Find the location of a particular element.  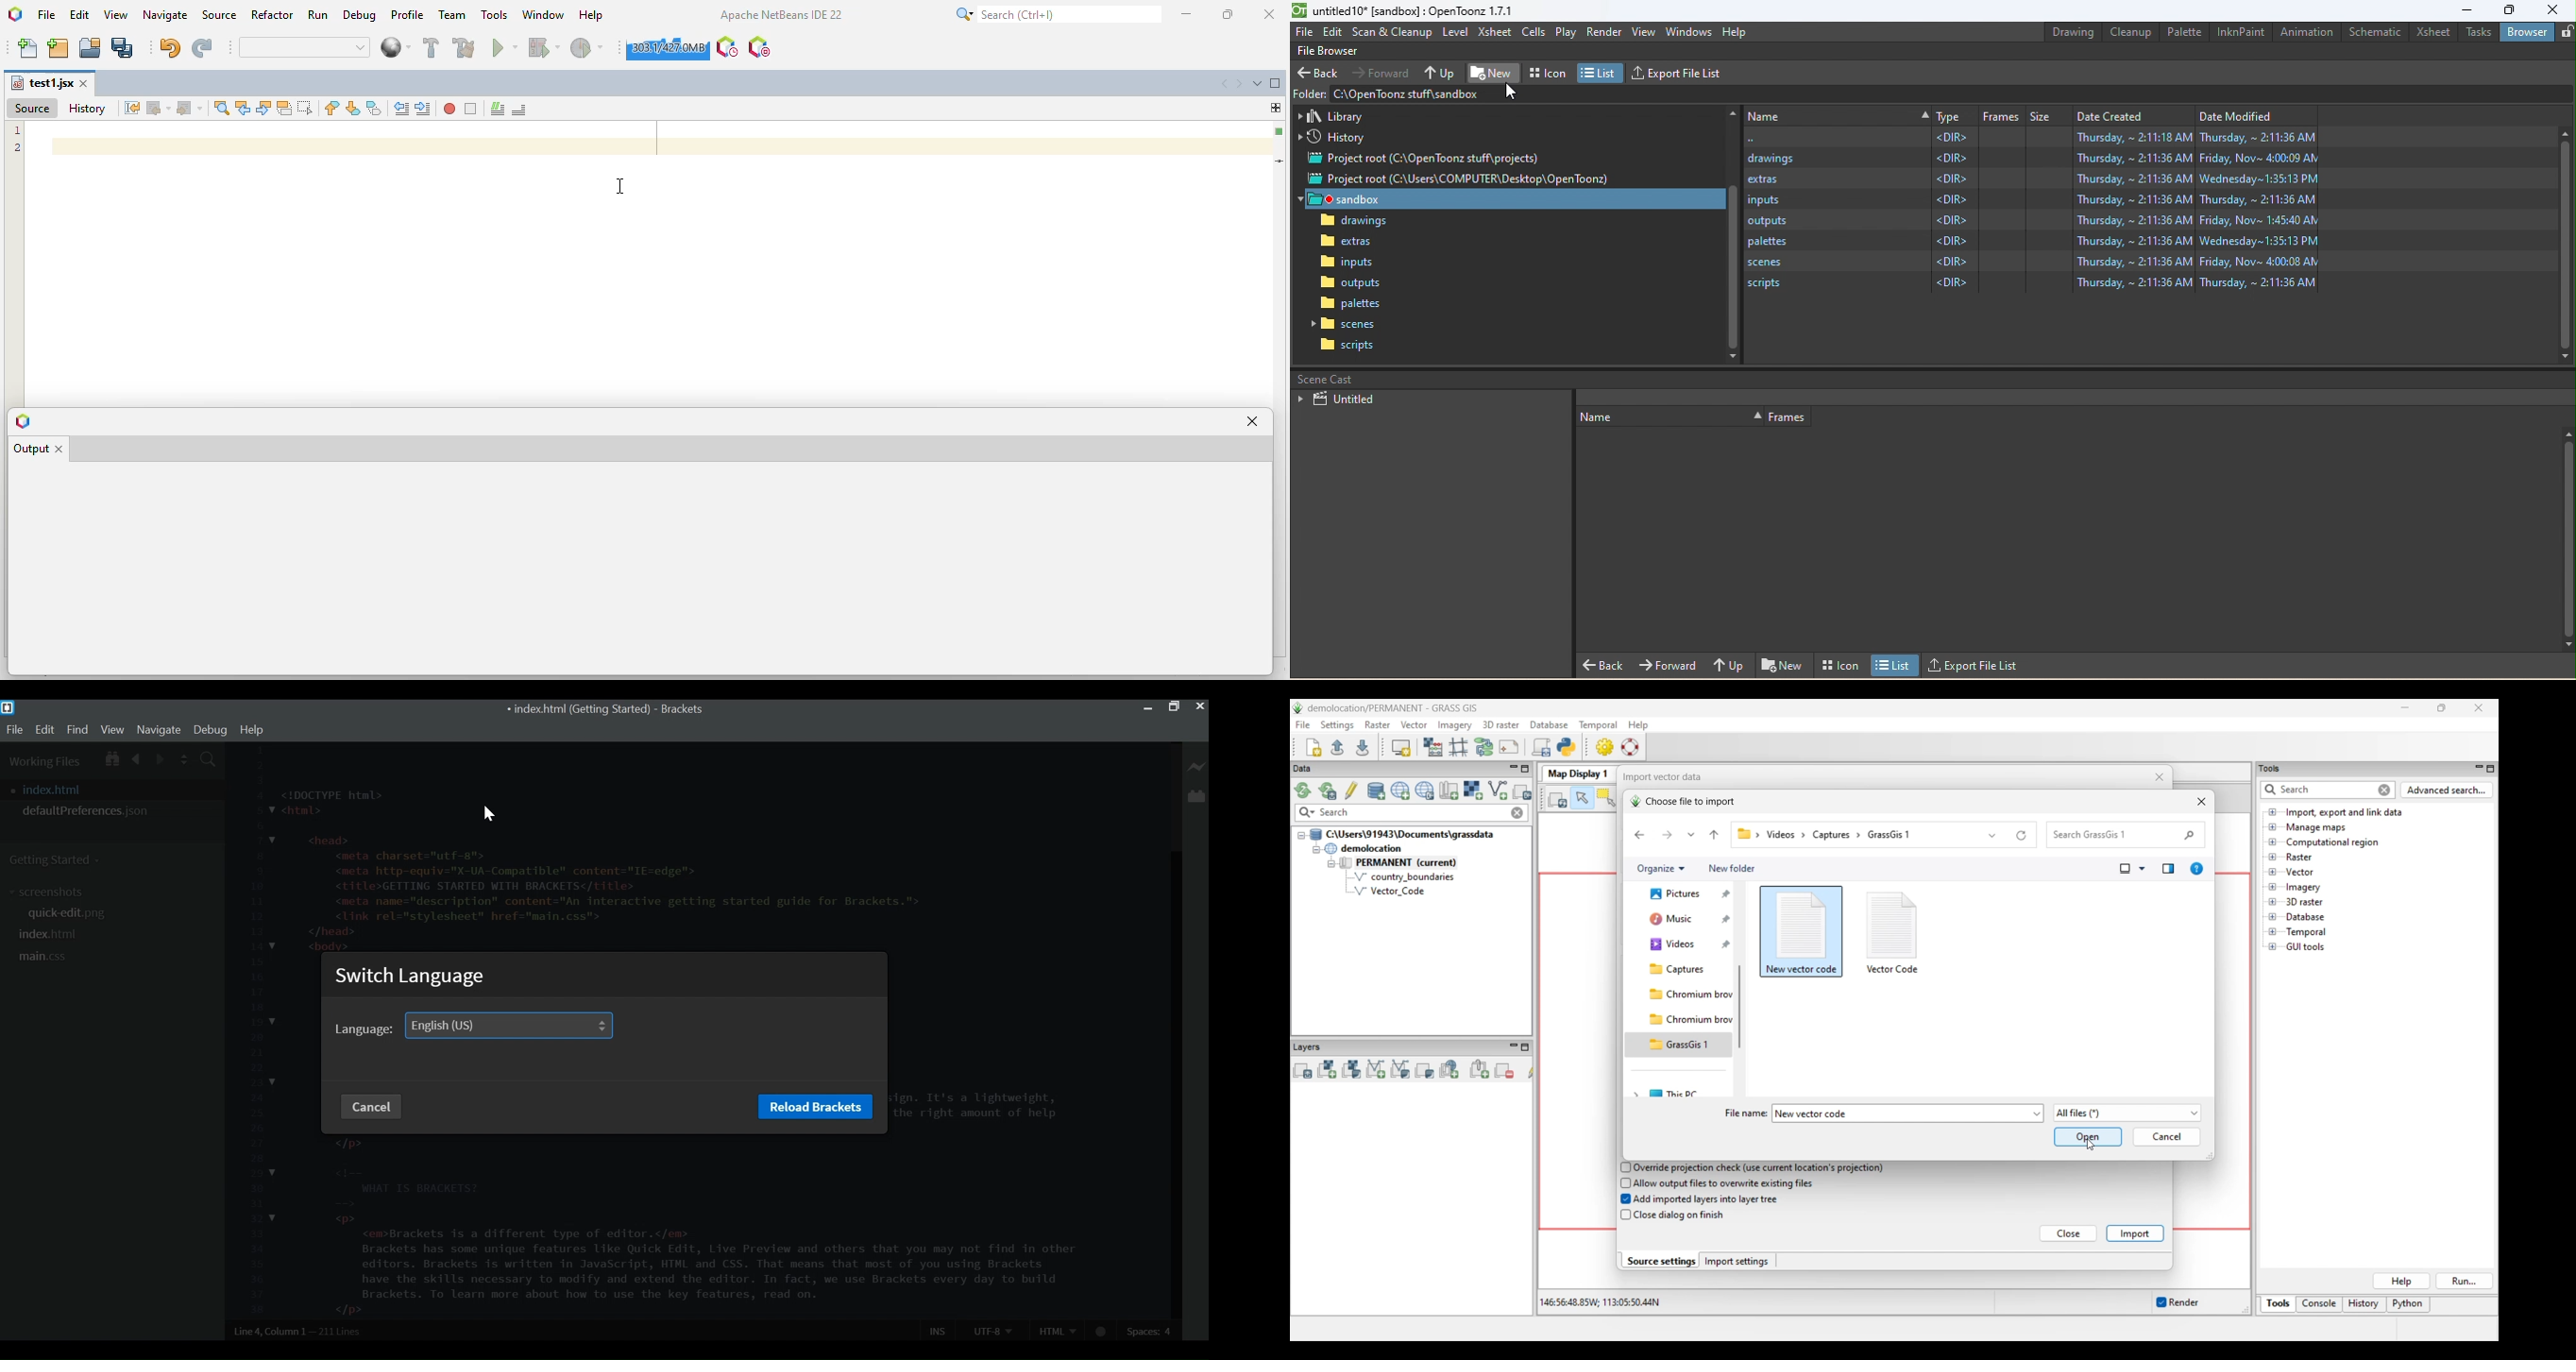

C:\Users\COMPUTER is located at coordinates (2029, 138).